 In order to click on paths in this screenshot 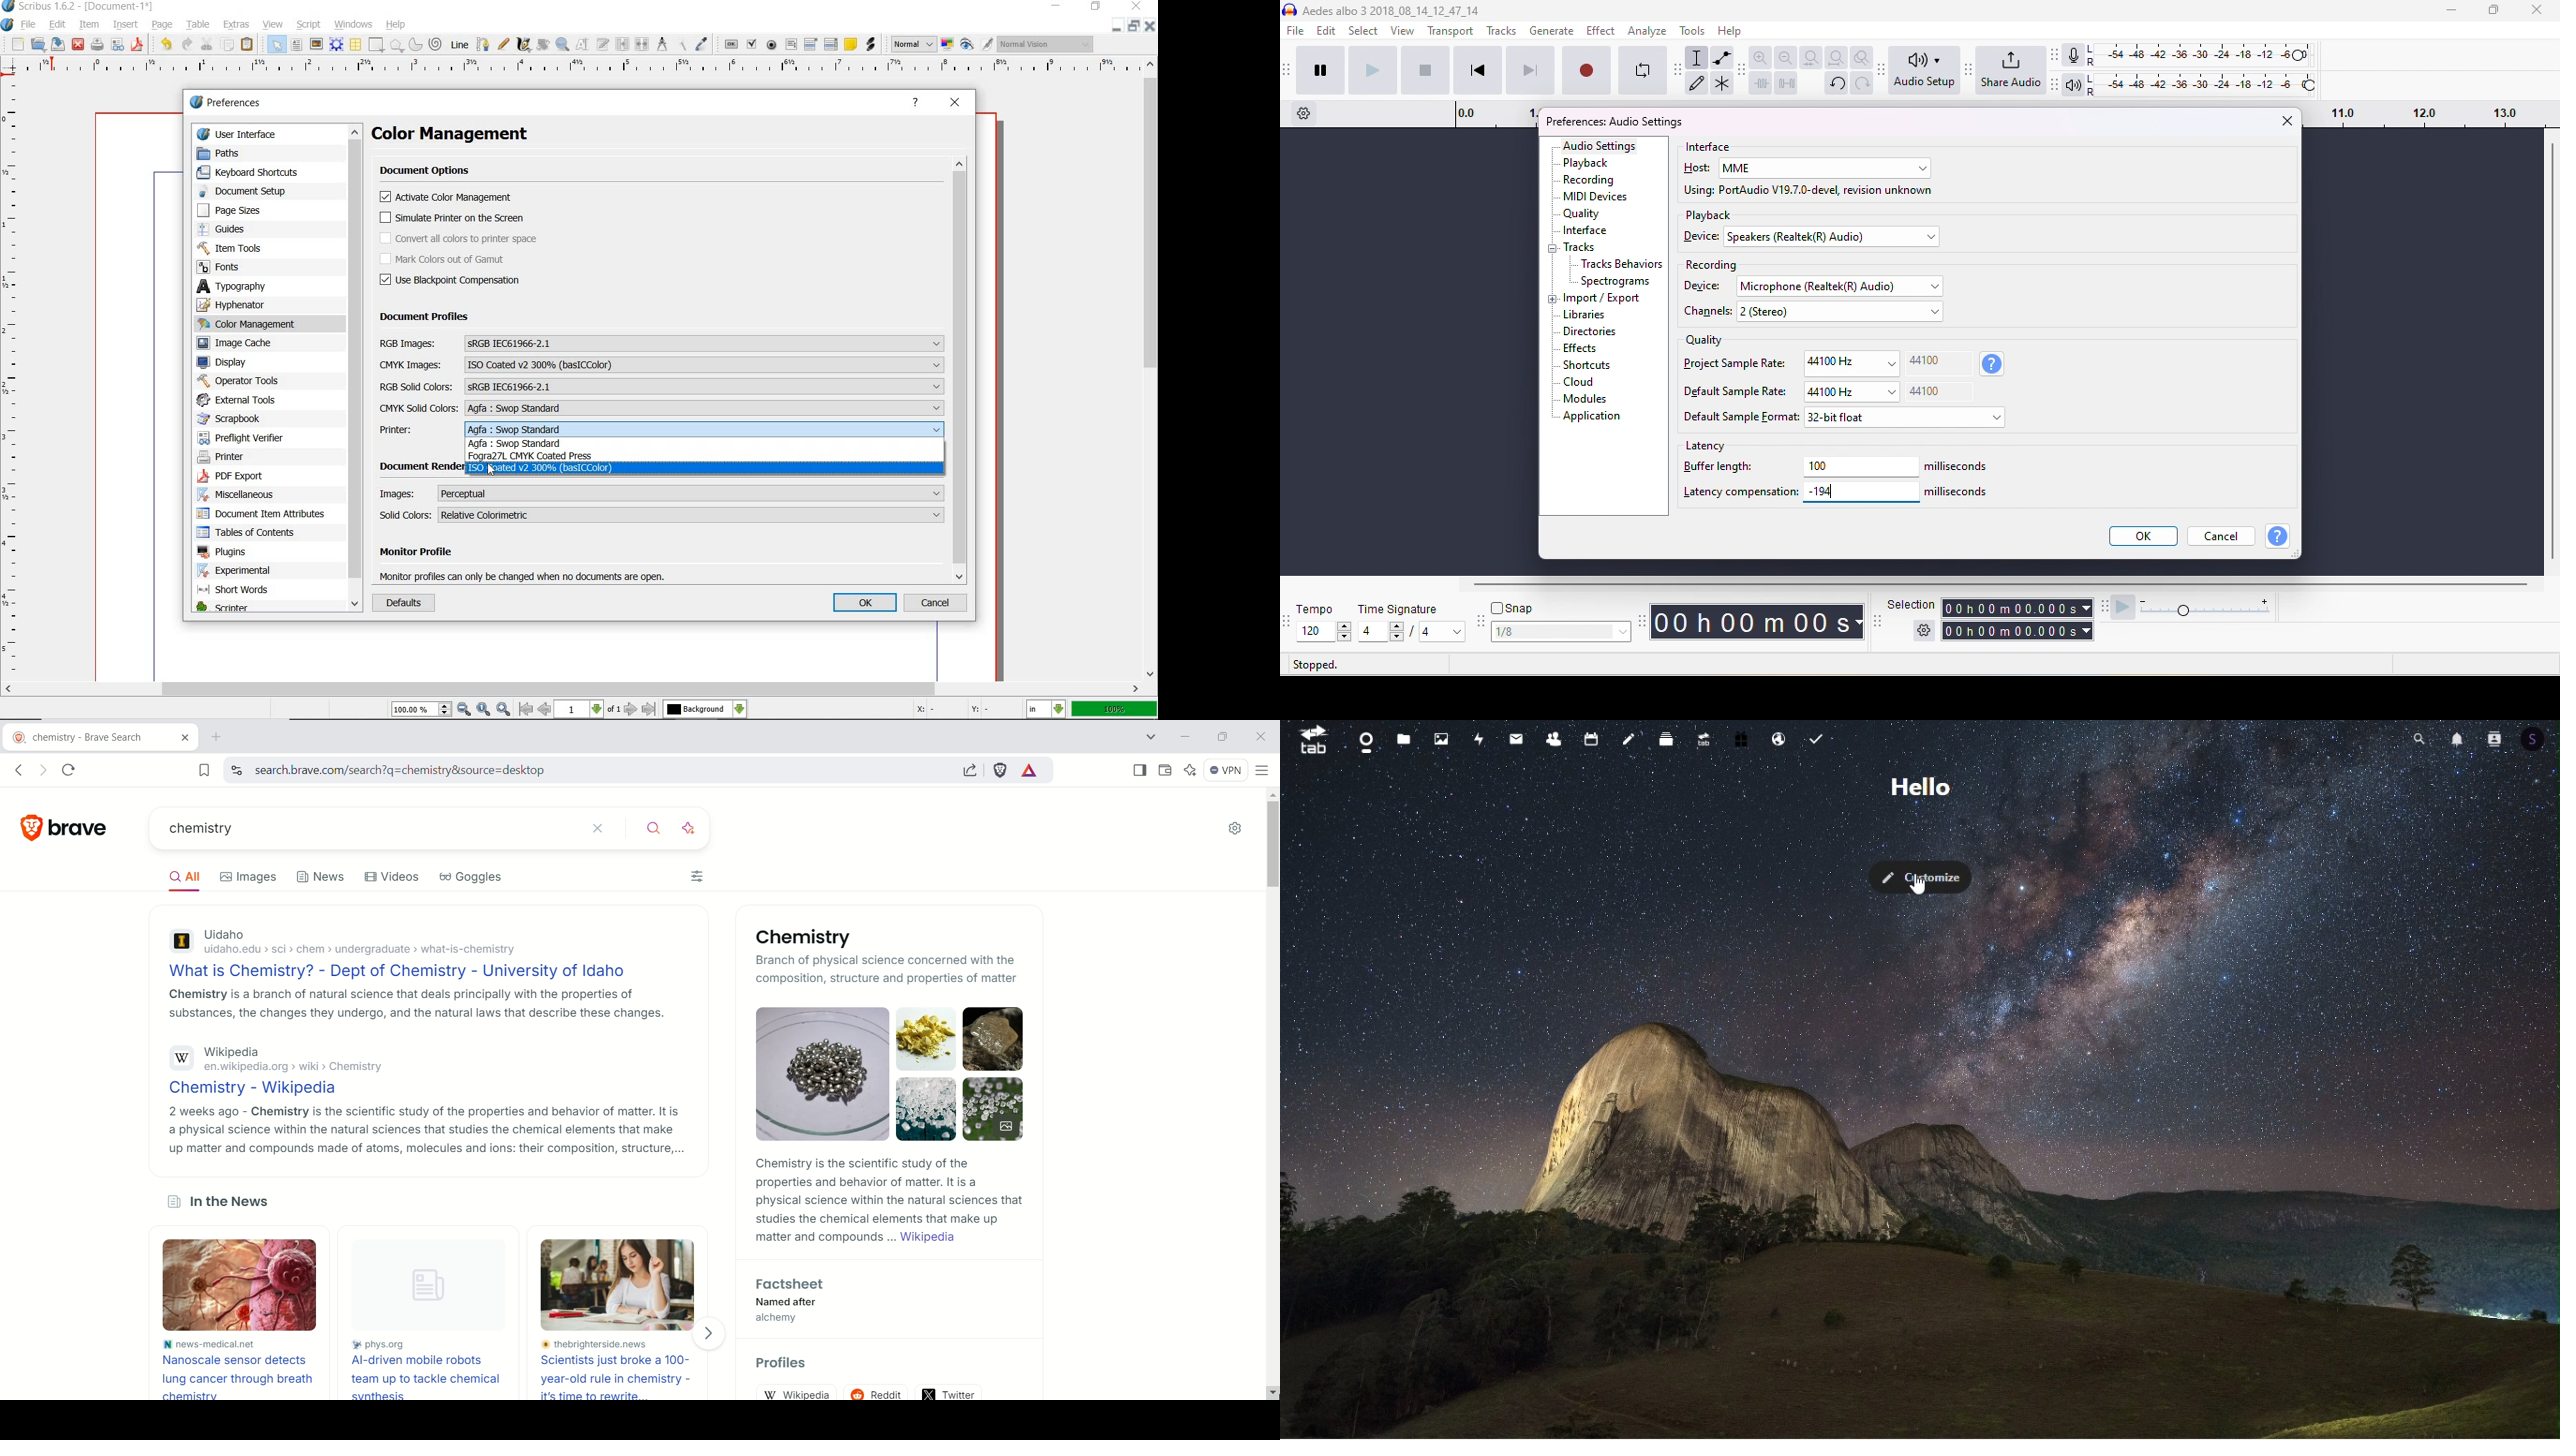, I will do `click(243, 153)`.